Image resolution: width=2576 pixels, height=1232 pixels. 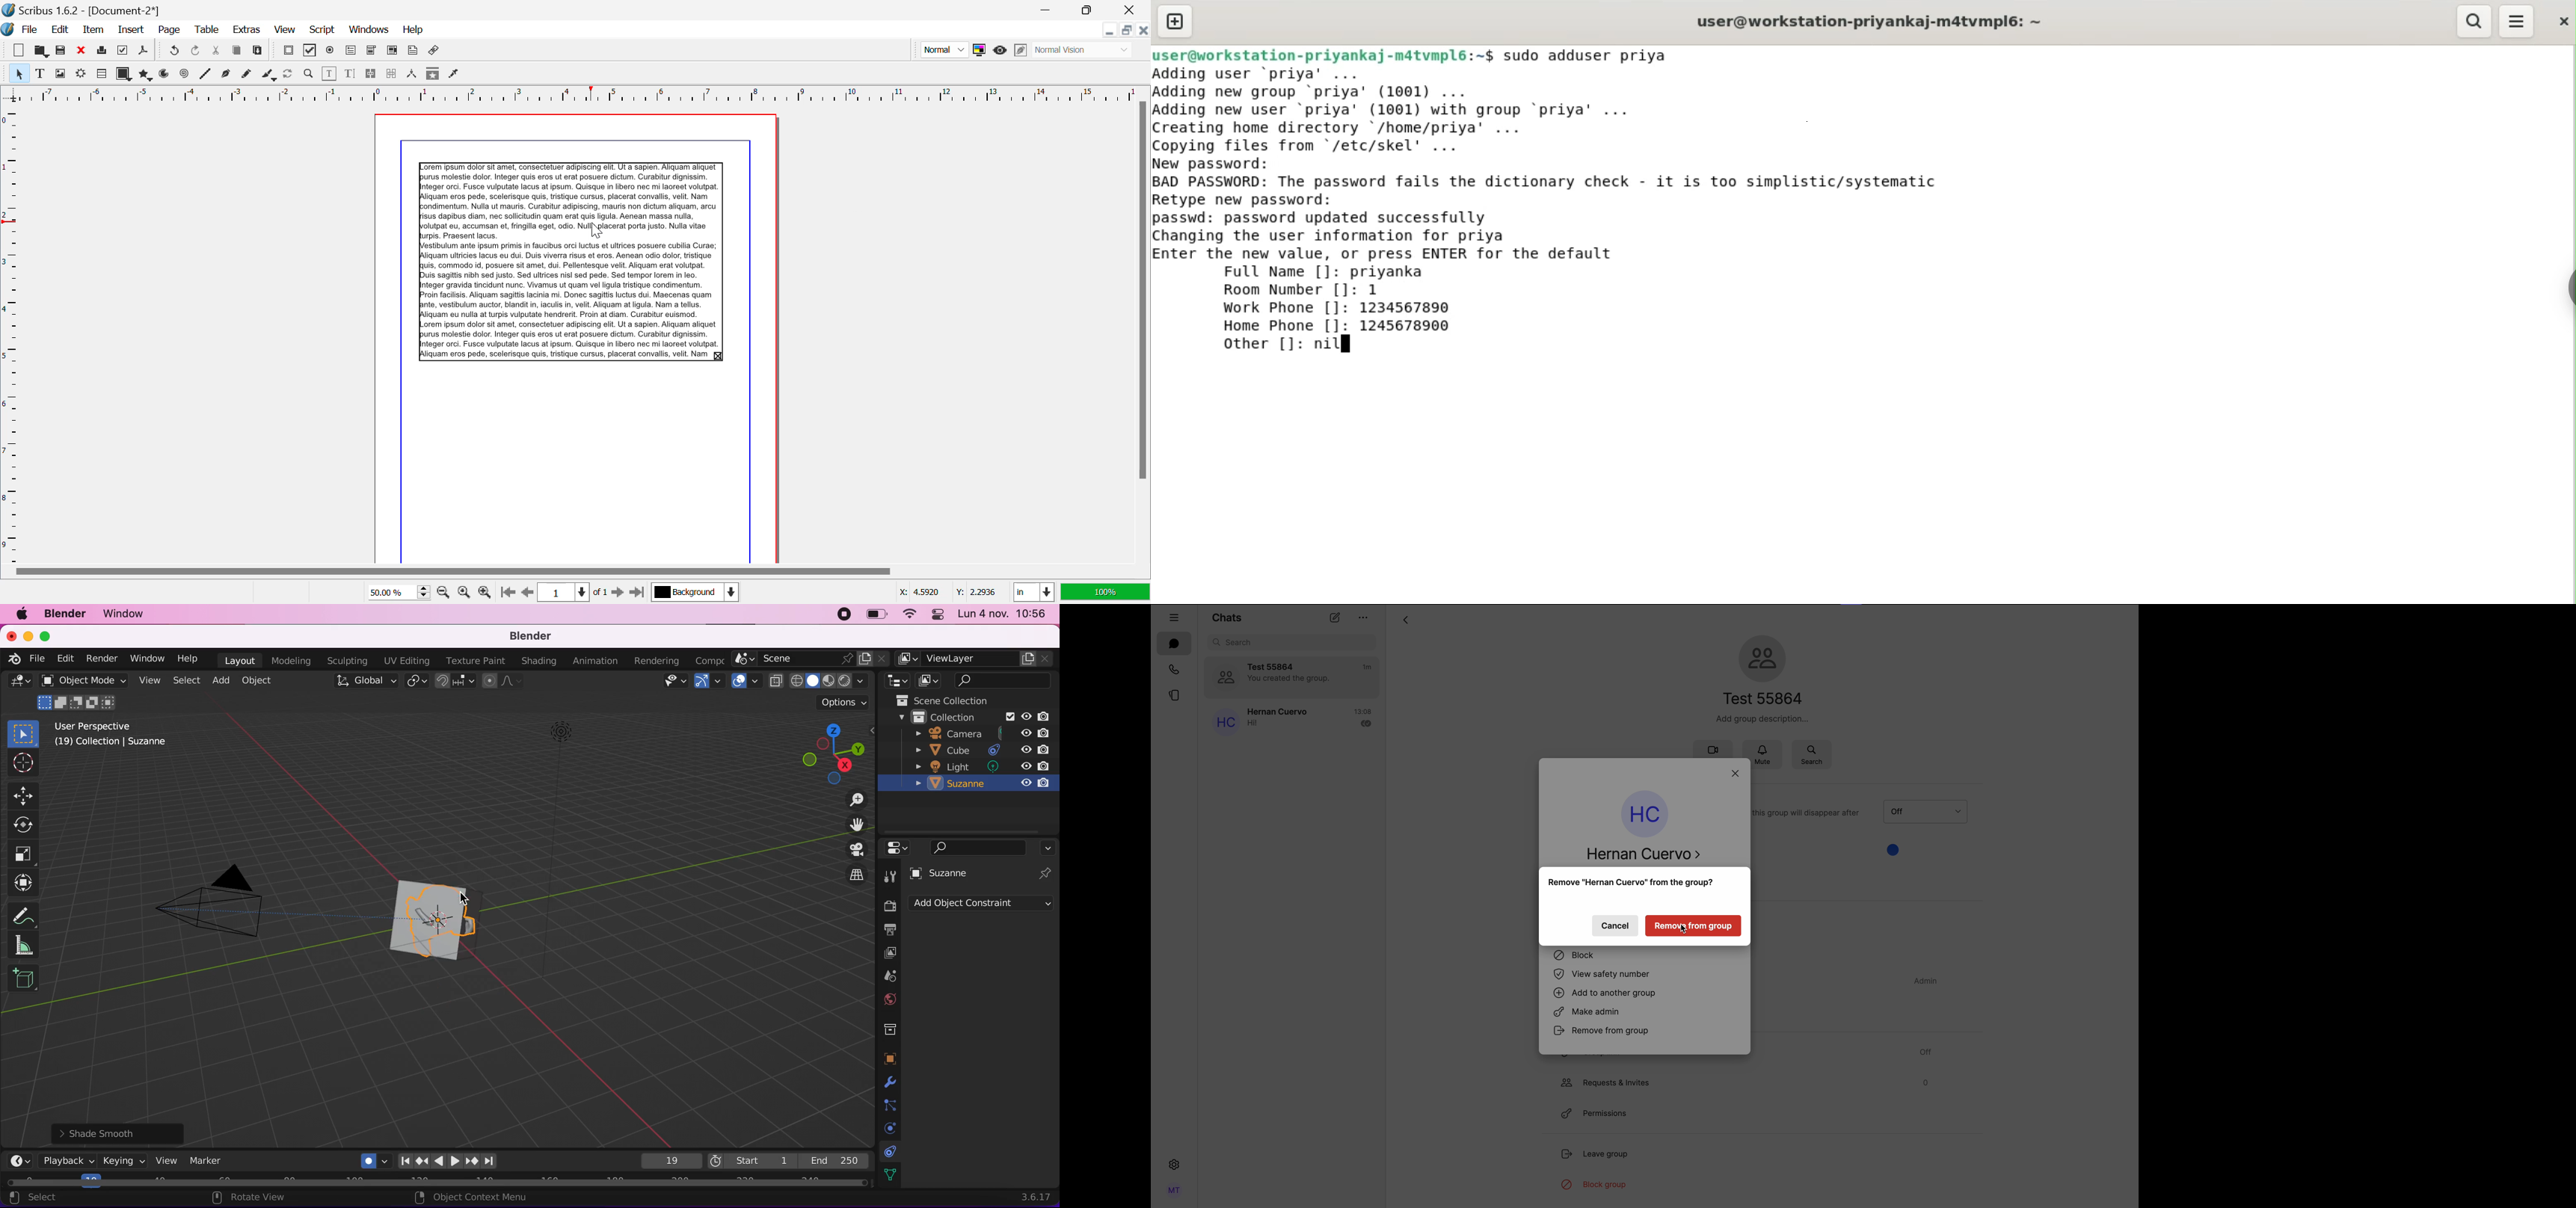 I want to click on Spiral, so click(x=184, y=74).